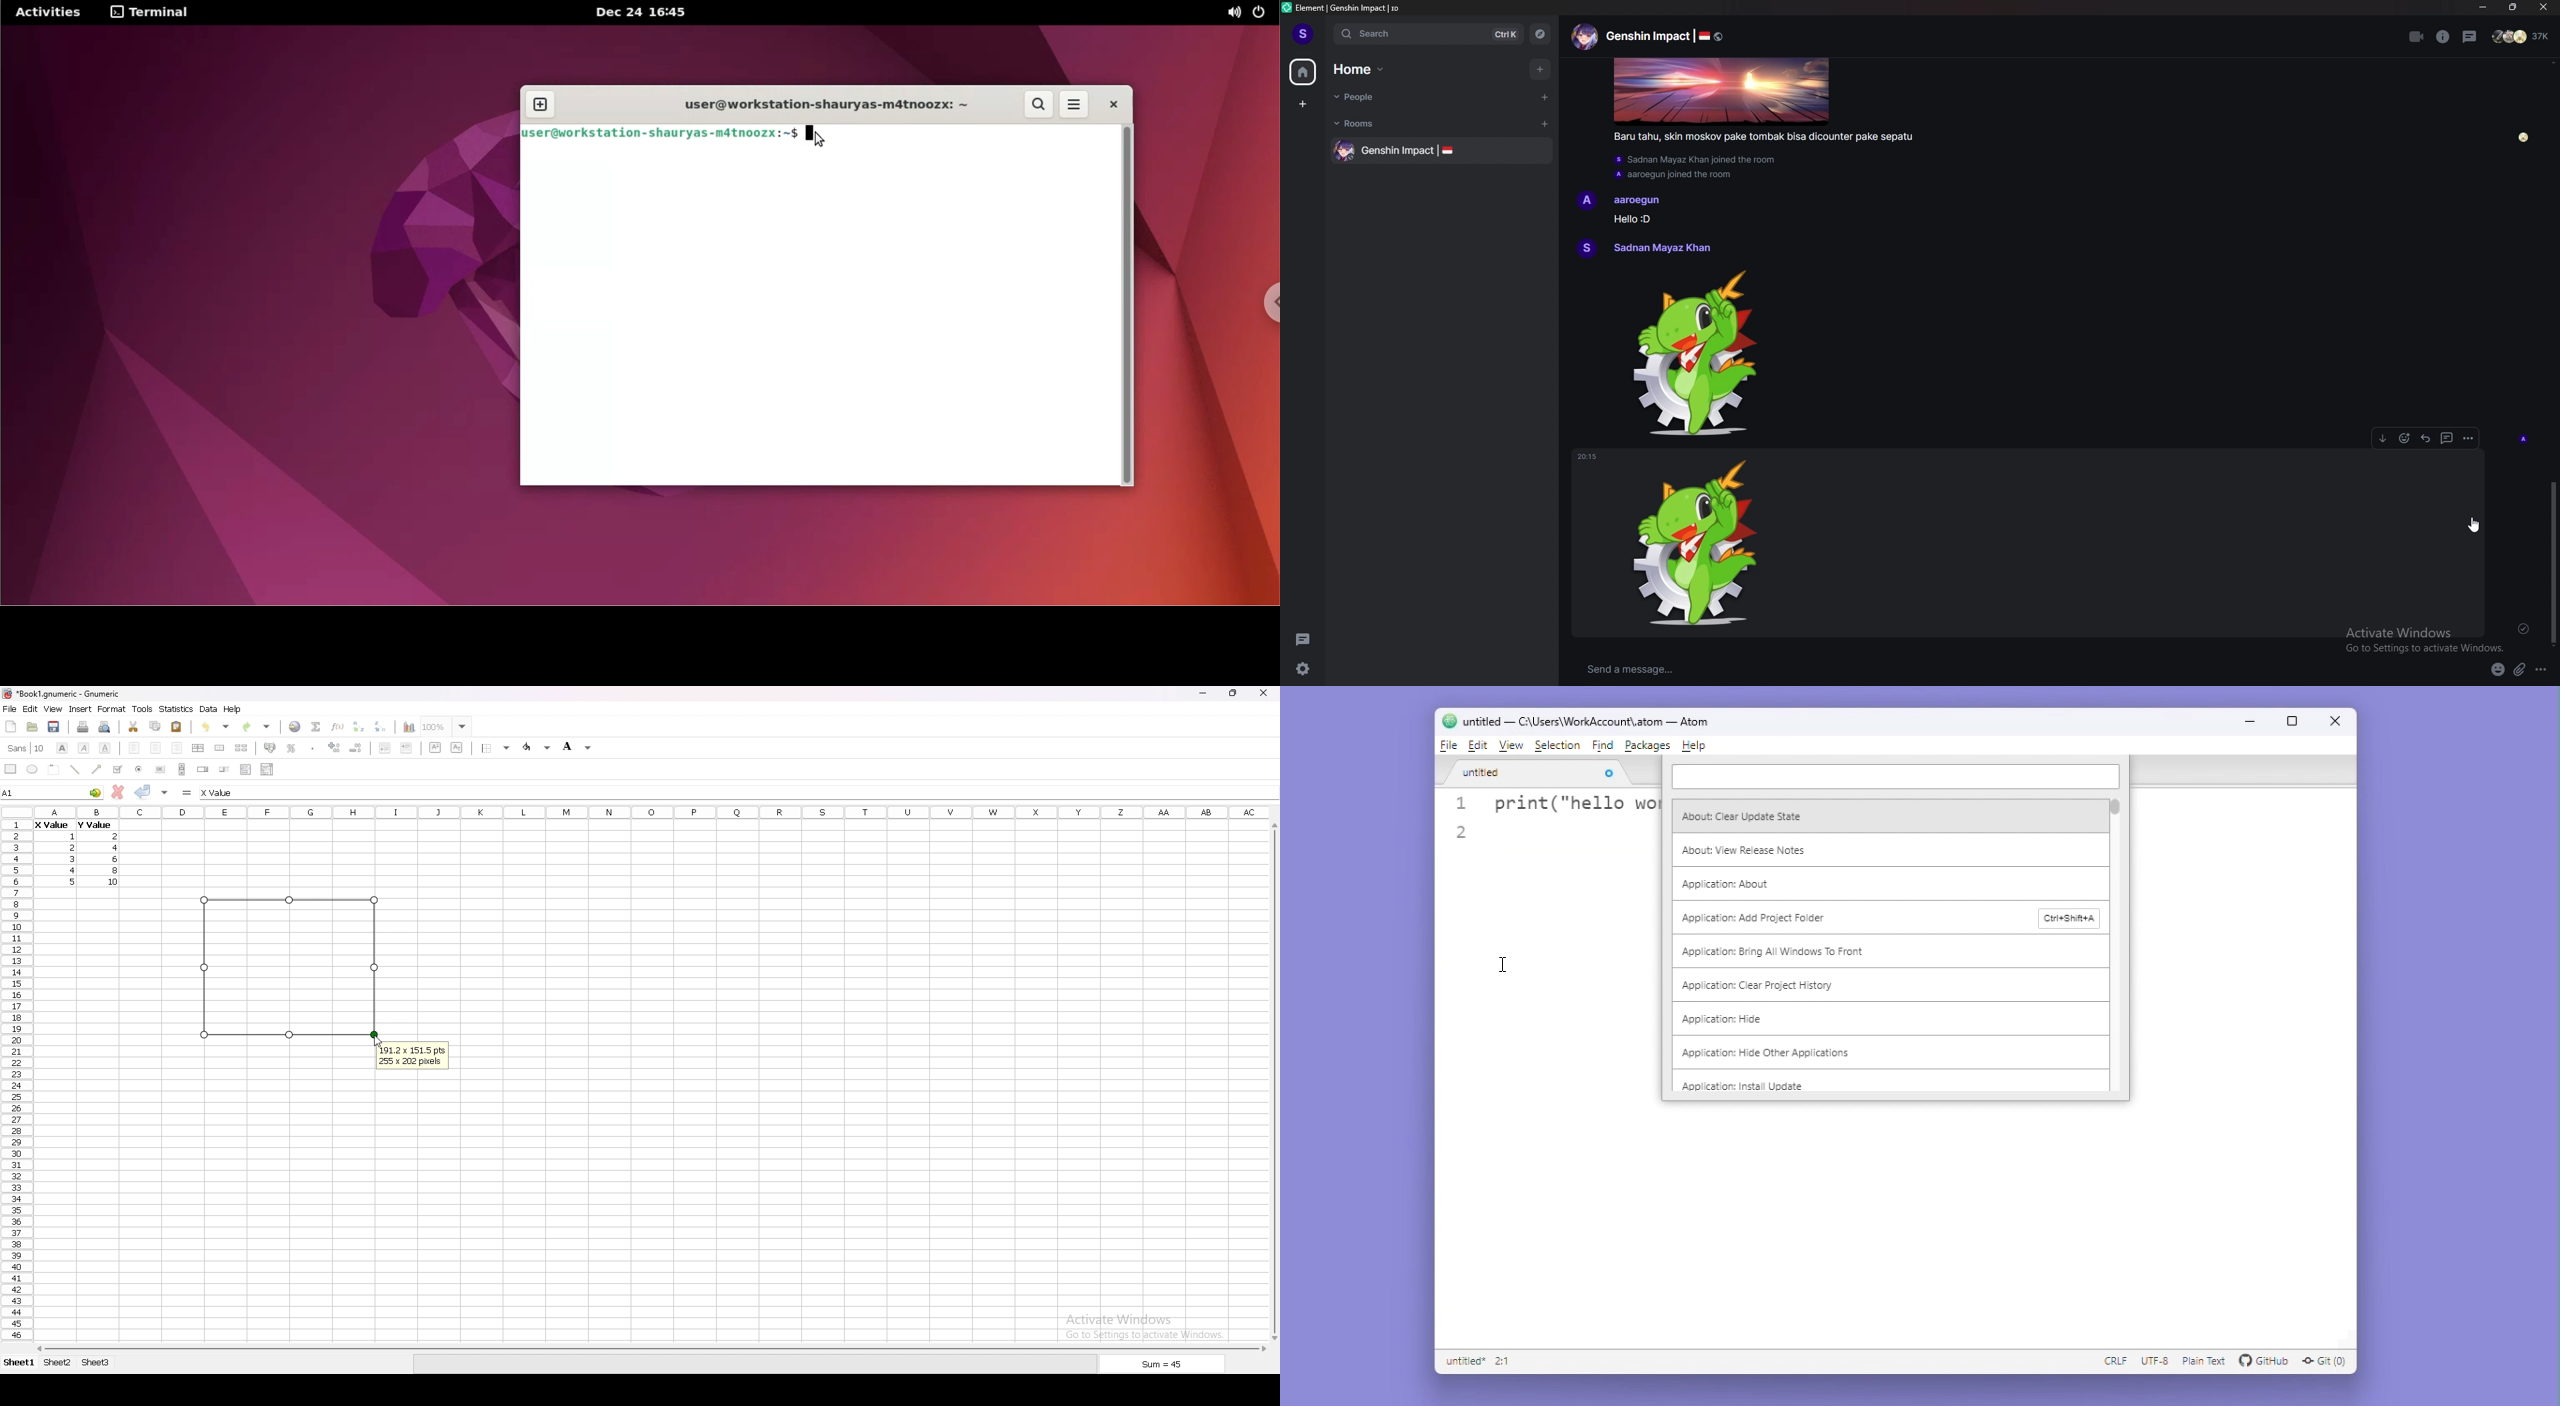  What do you see at coordinates (1722, 93) in the screenshot?
I see `Image sent by group participant` at bounding box center [1722, 93].